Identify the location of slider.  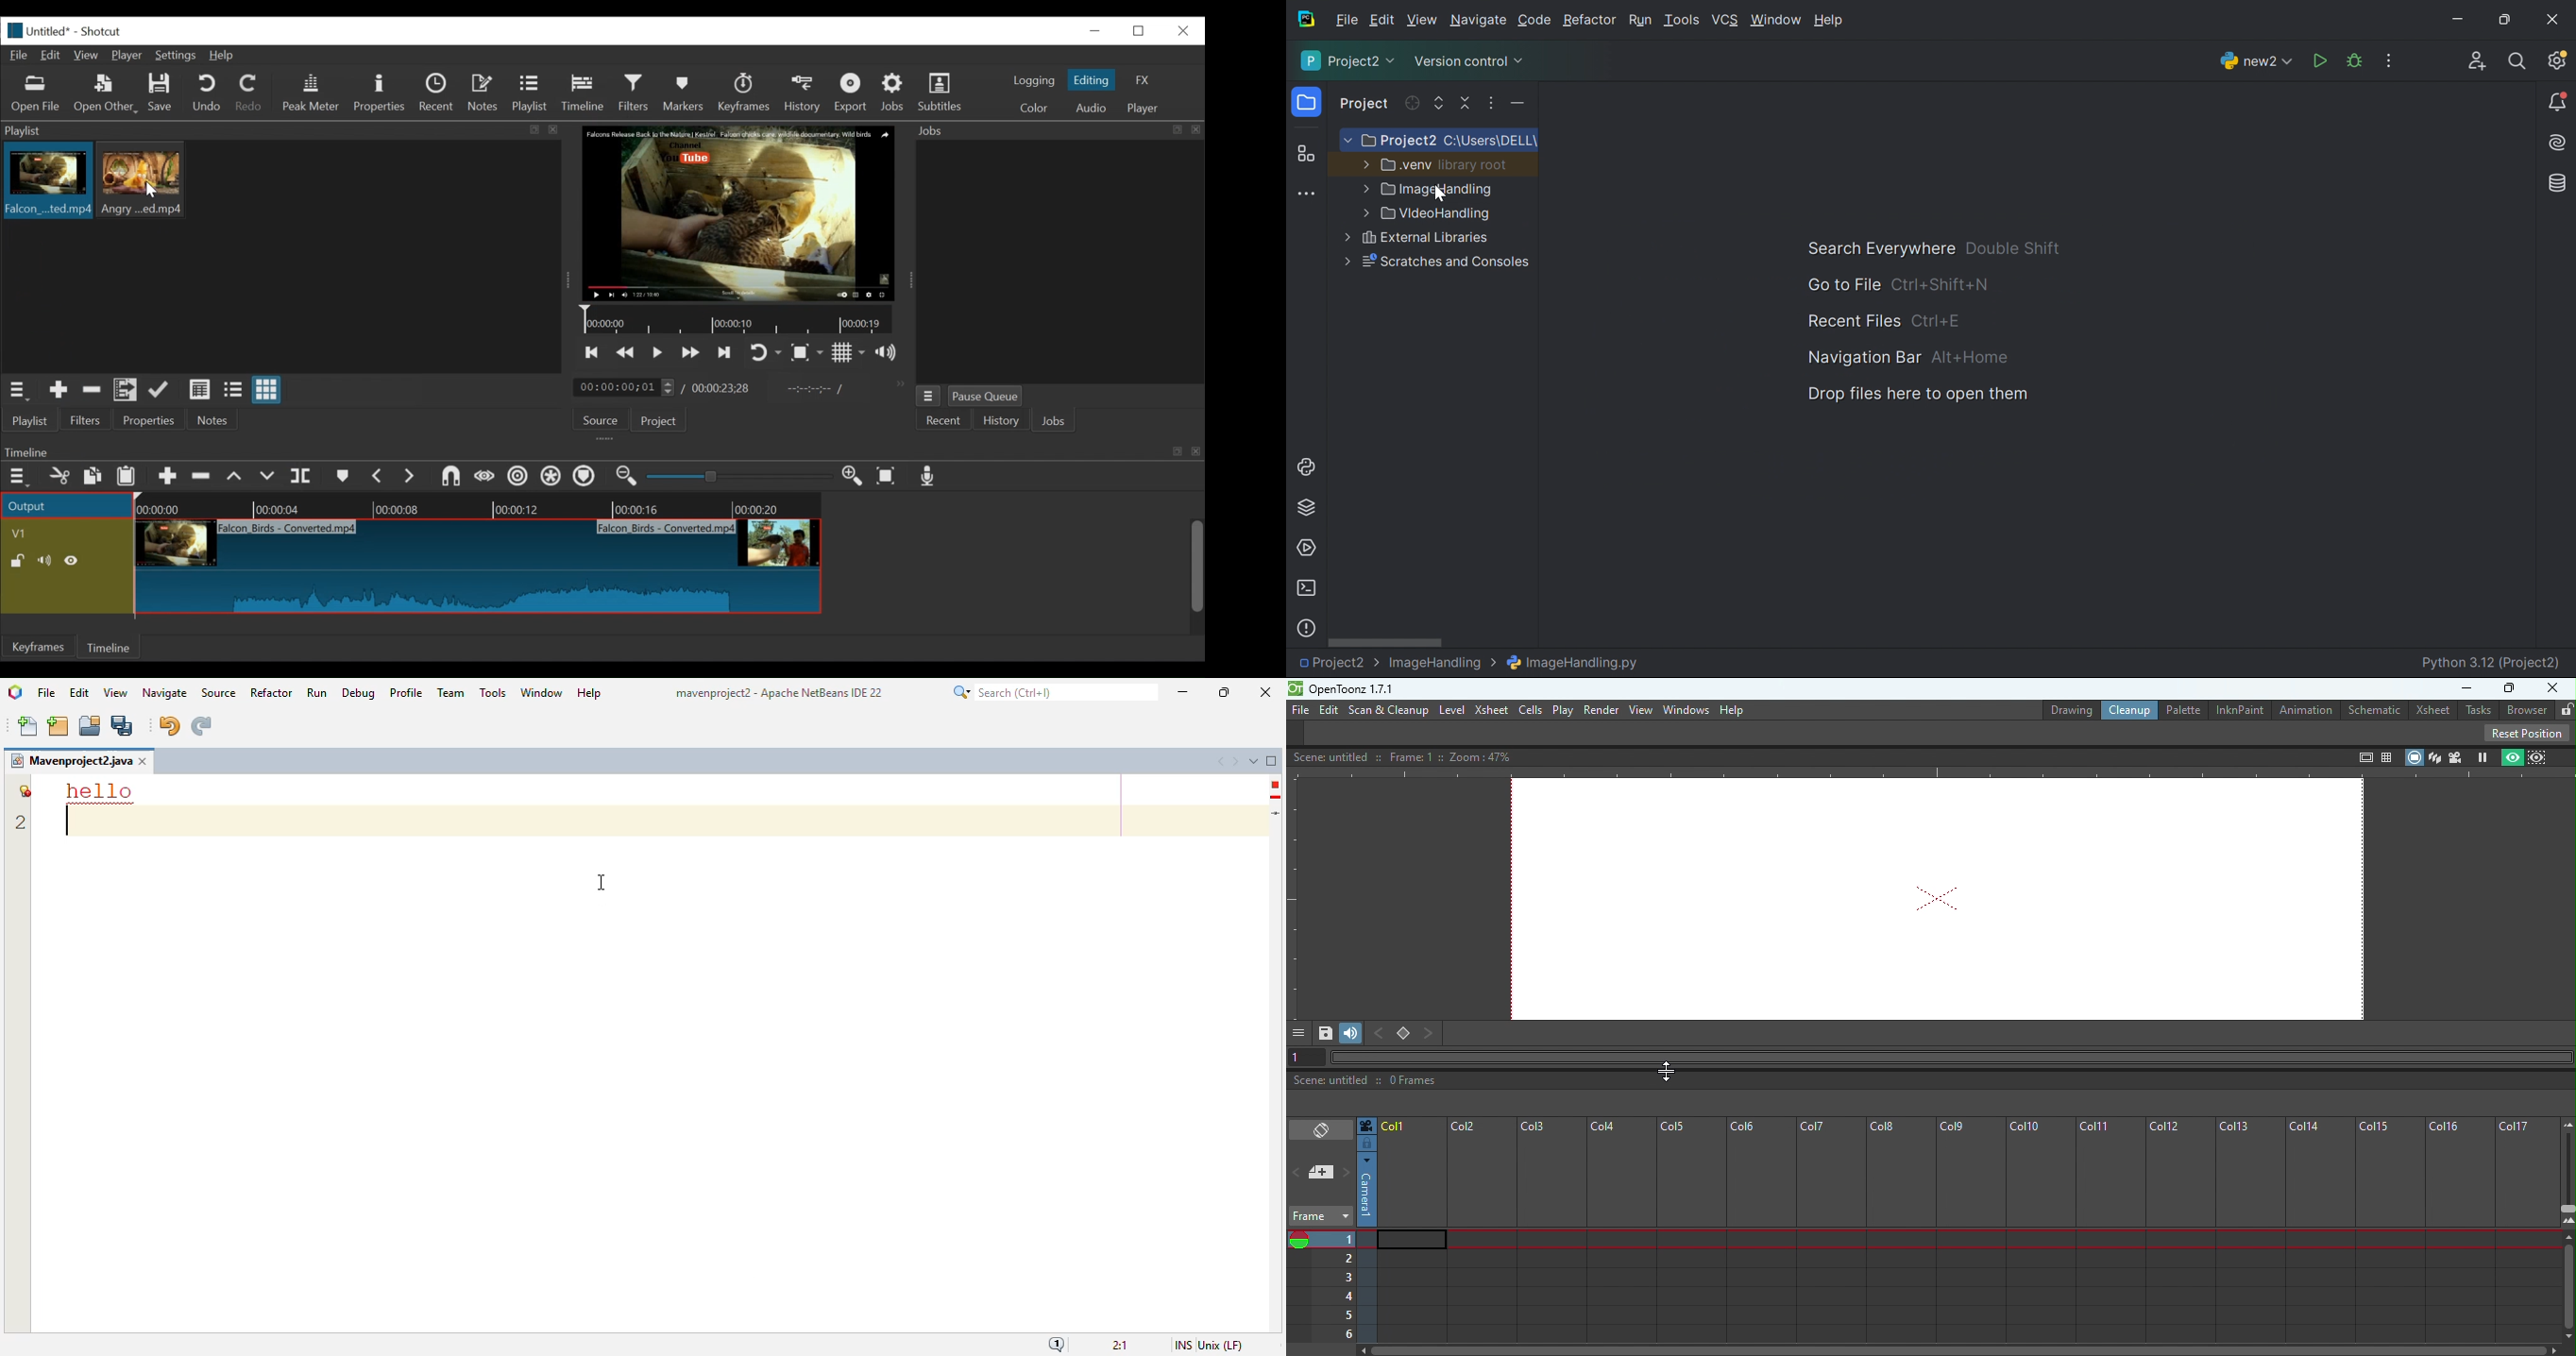
(736, 477).